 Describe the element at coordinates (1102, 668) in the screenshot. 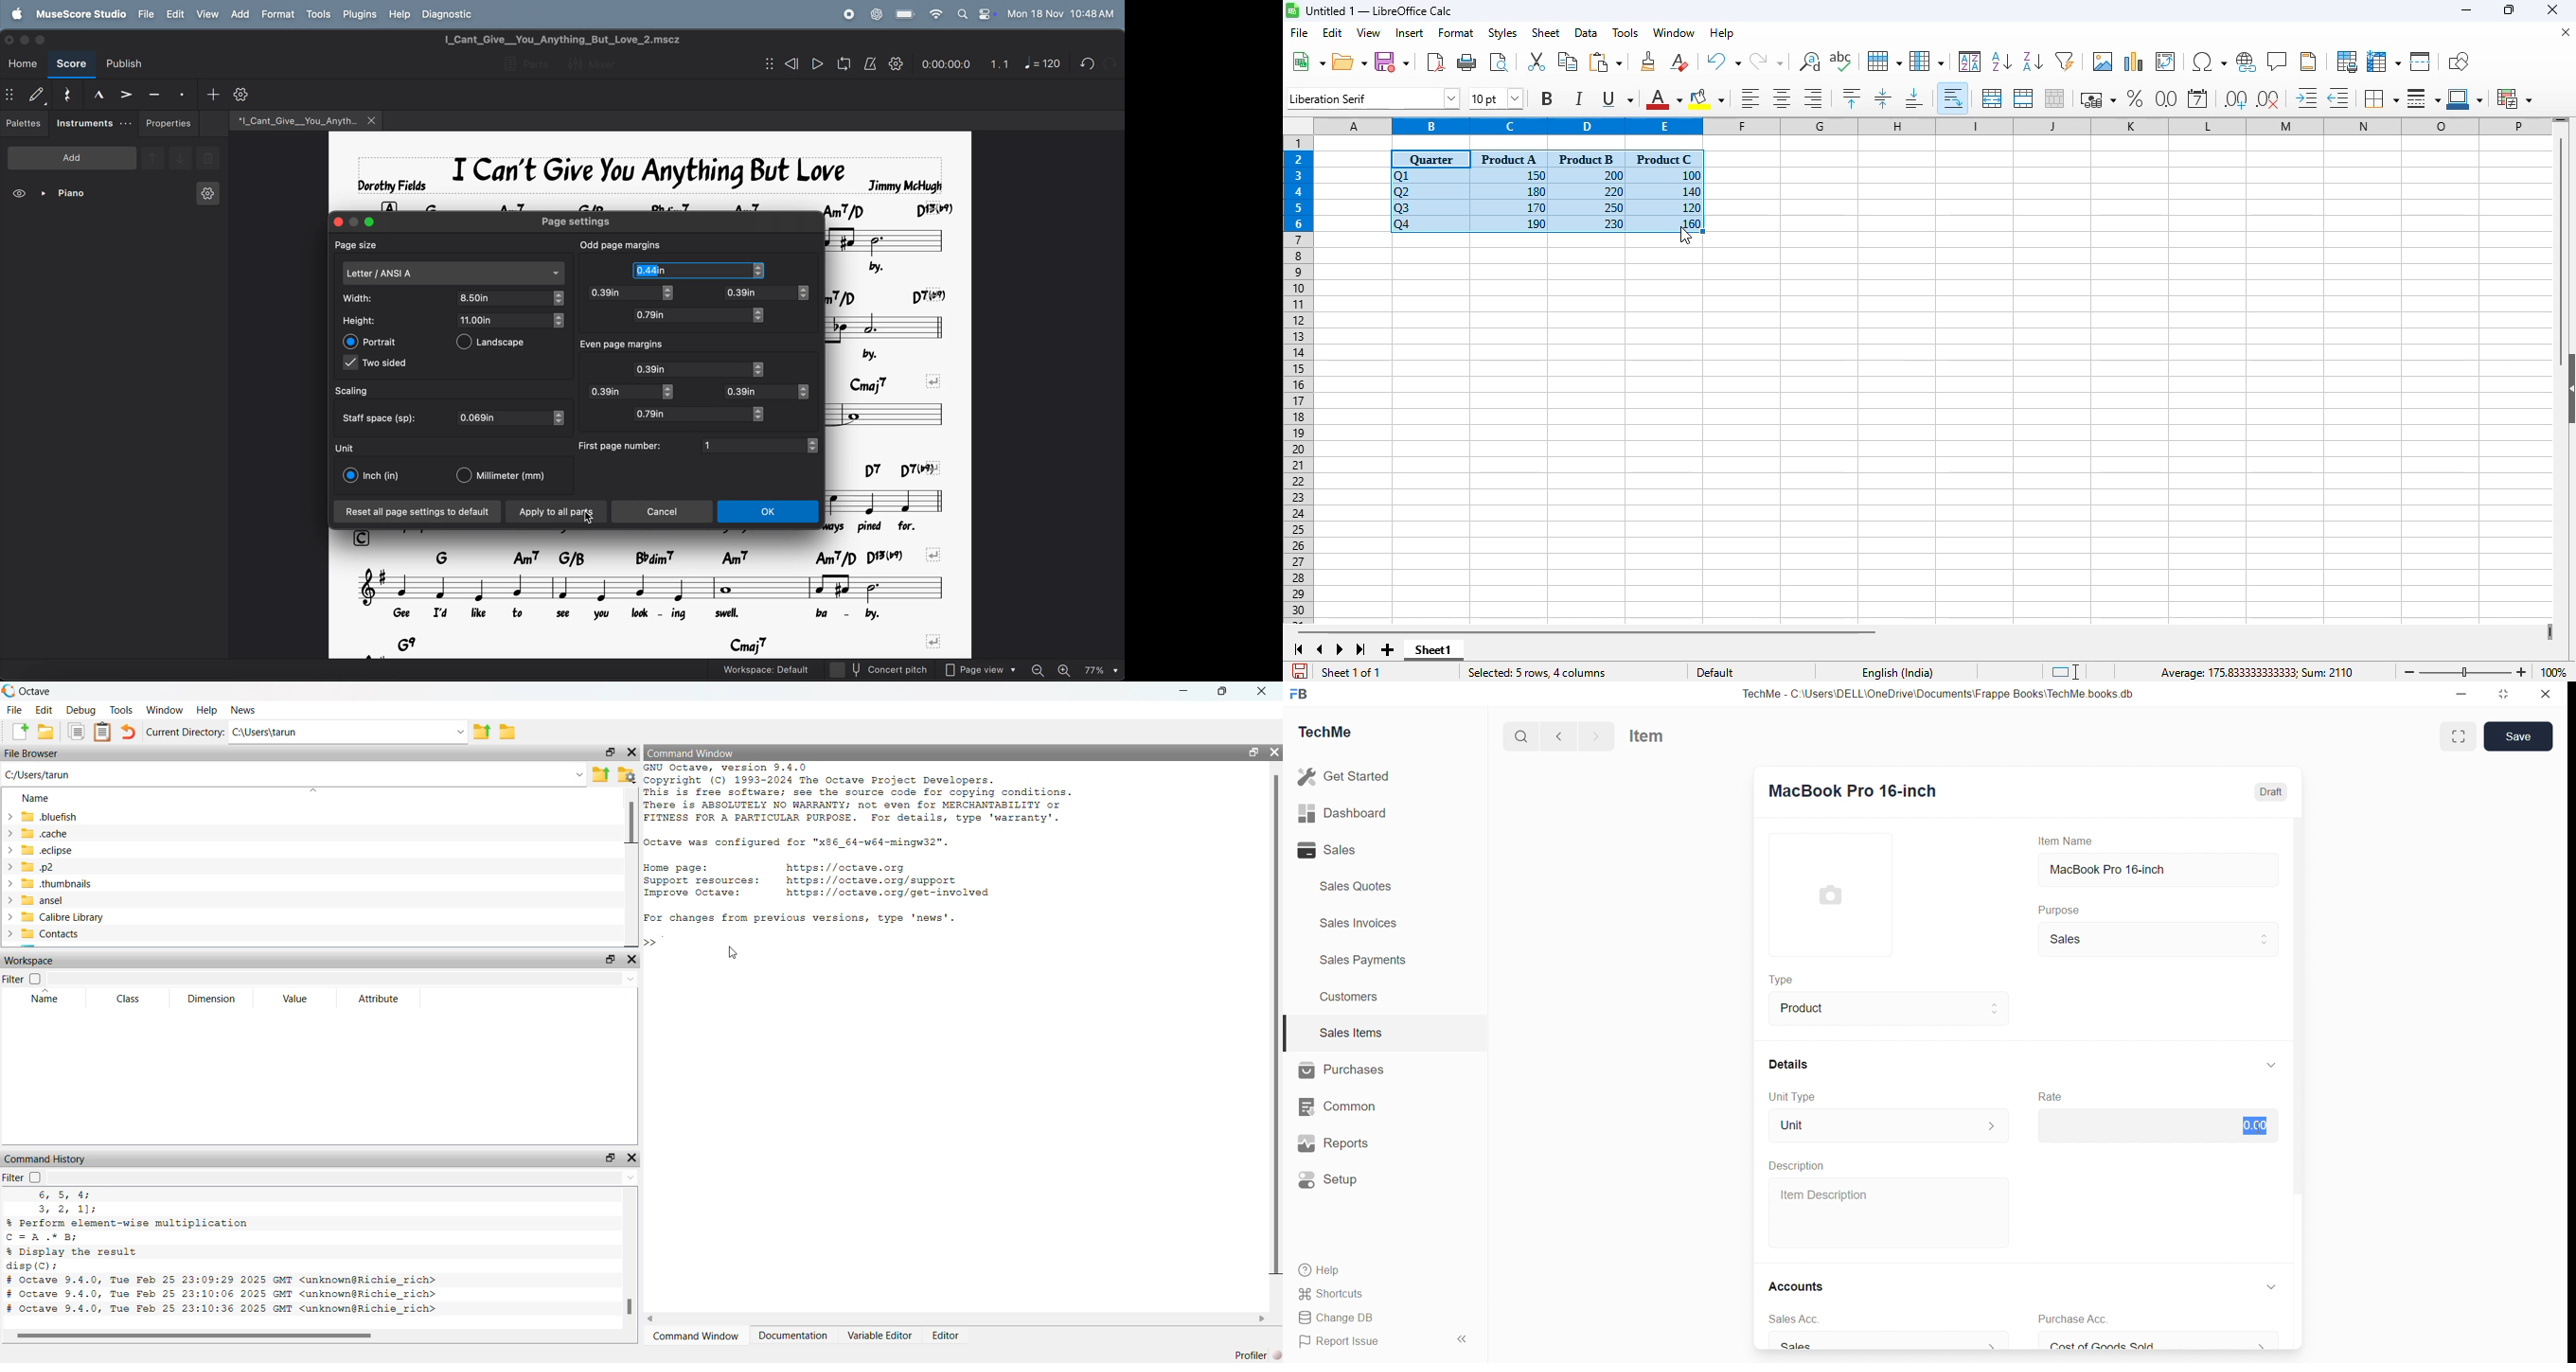

I see `77%` at that location.